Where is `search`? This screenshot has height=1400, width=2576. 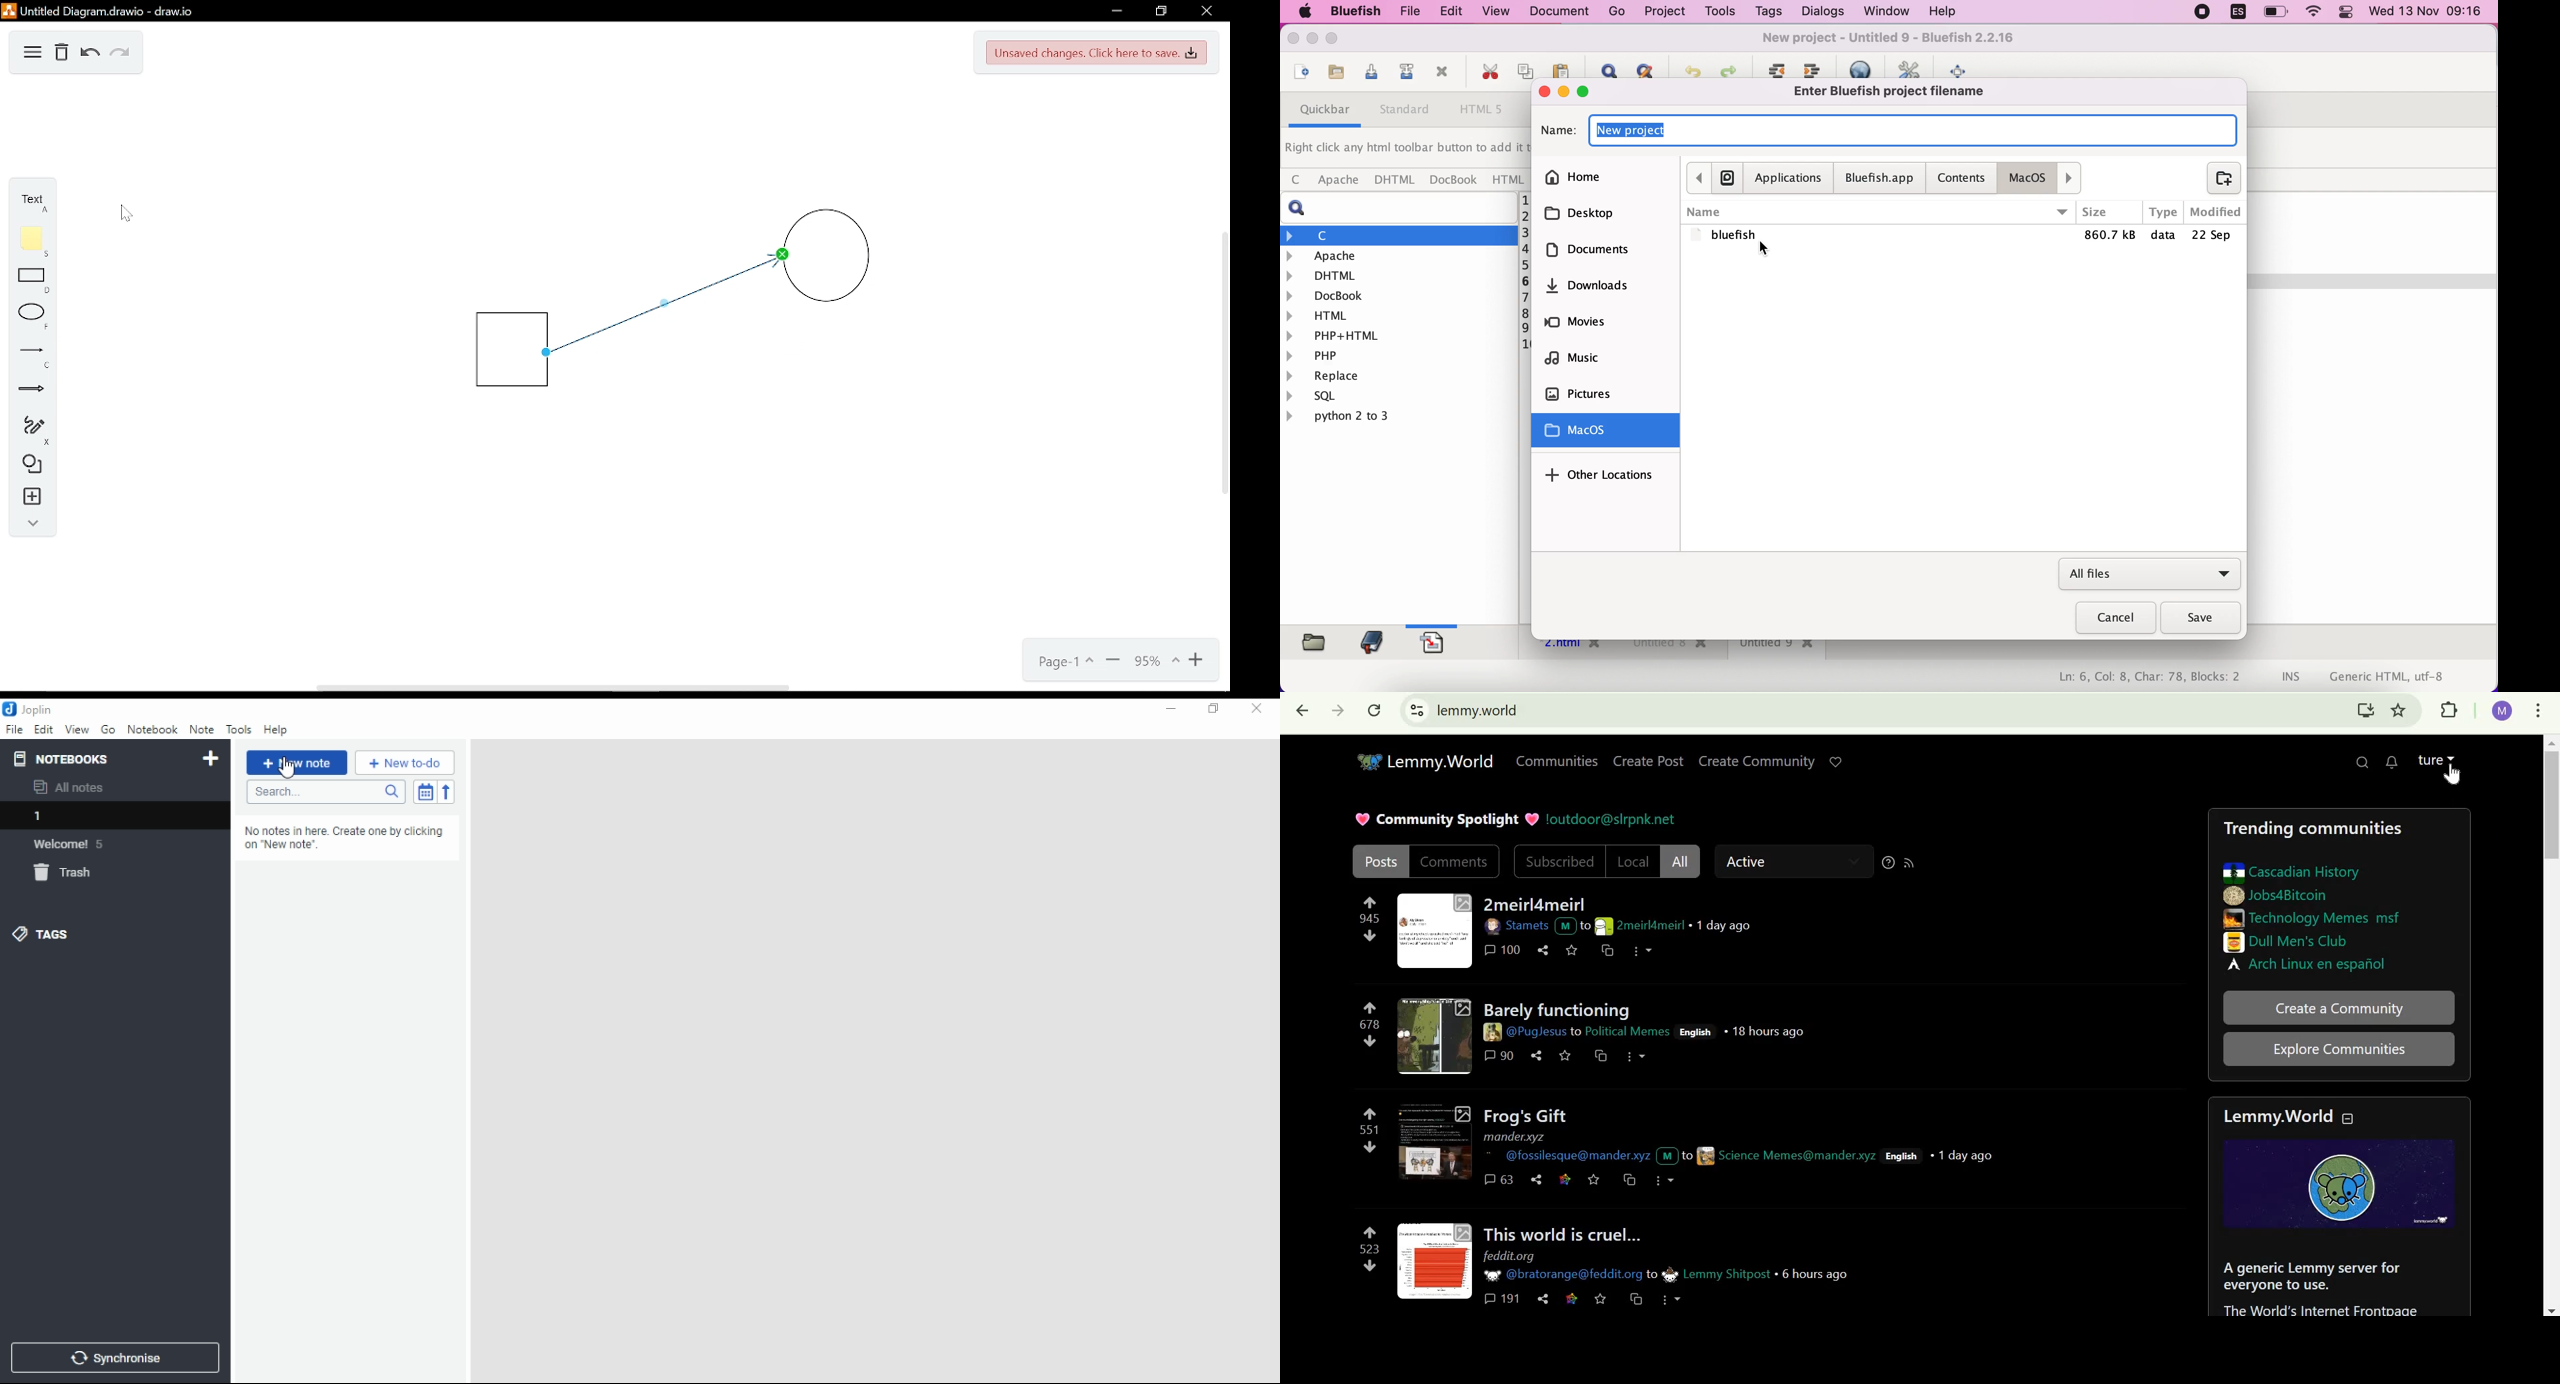
search is located at coordinates (1403, 208).